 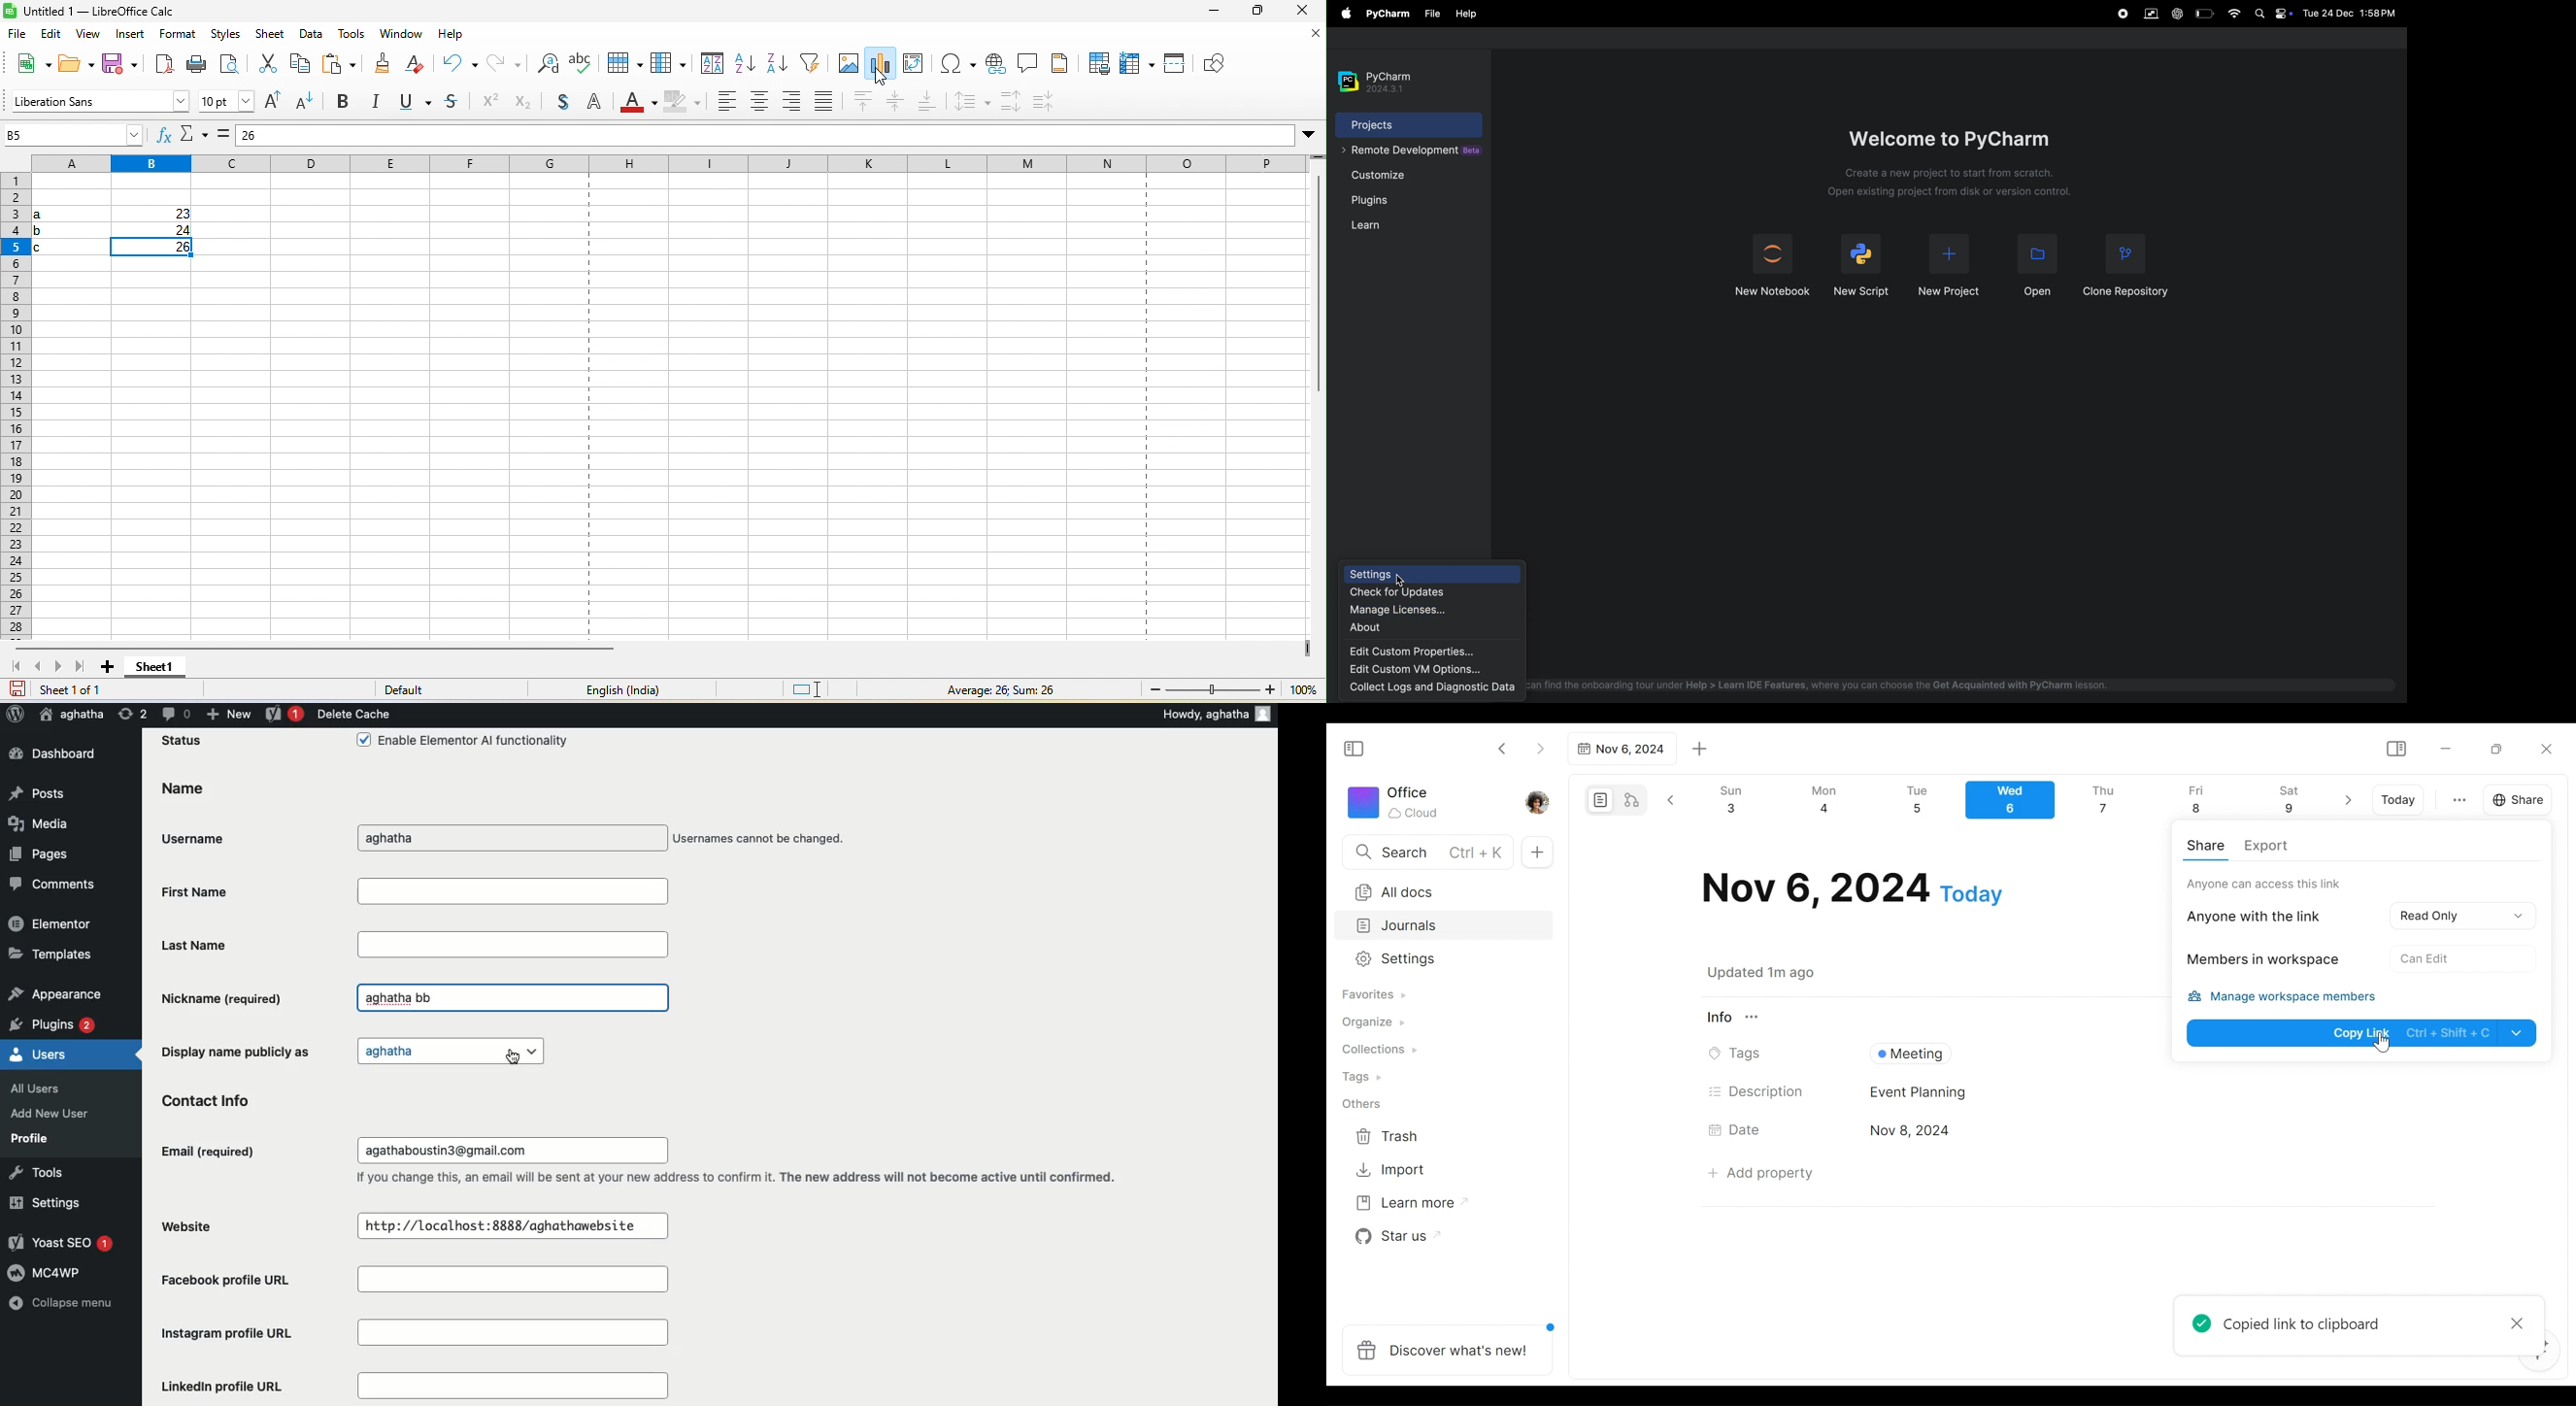 I want to click on Howdy, aghatha, so click(x=1218, y=714).